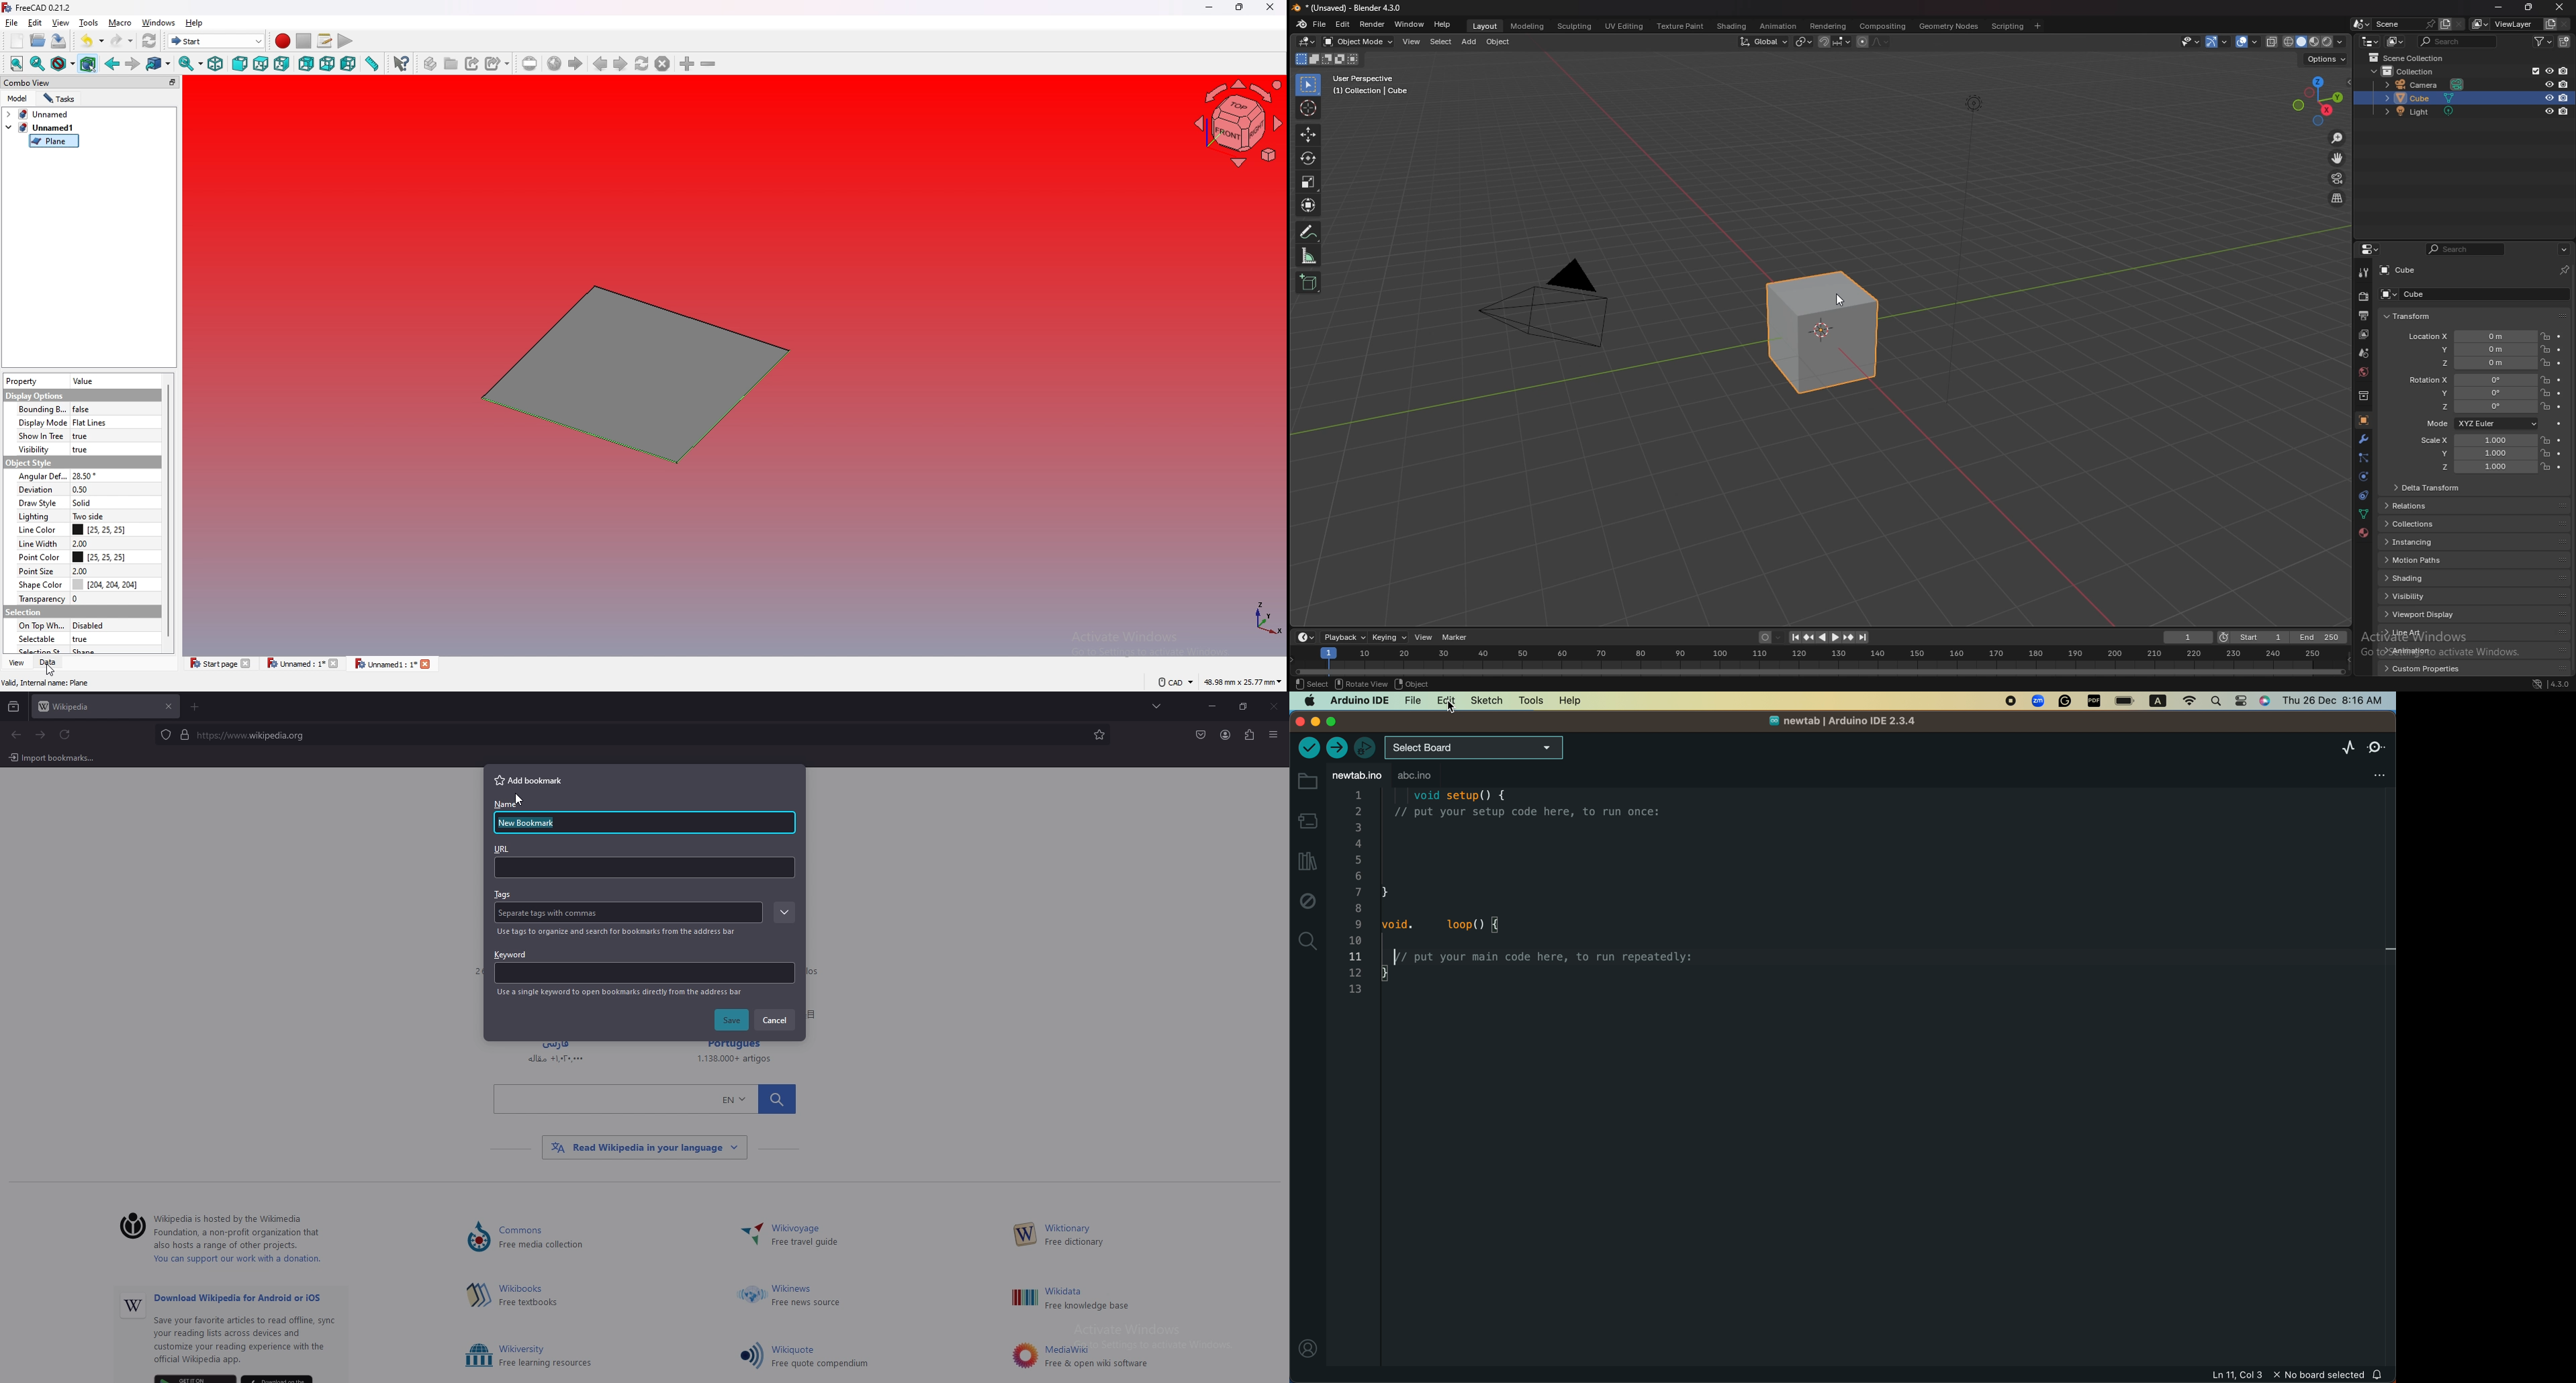 The image size is (2576, 1400). Describe the element at coordinates (1849, 637) in the screenshot. I see `jump to keyframe` at that location.